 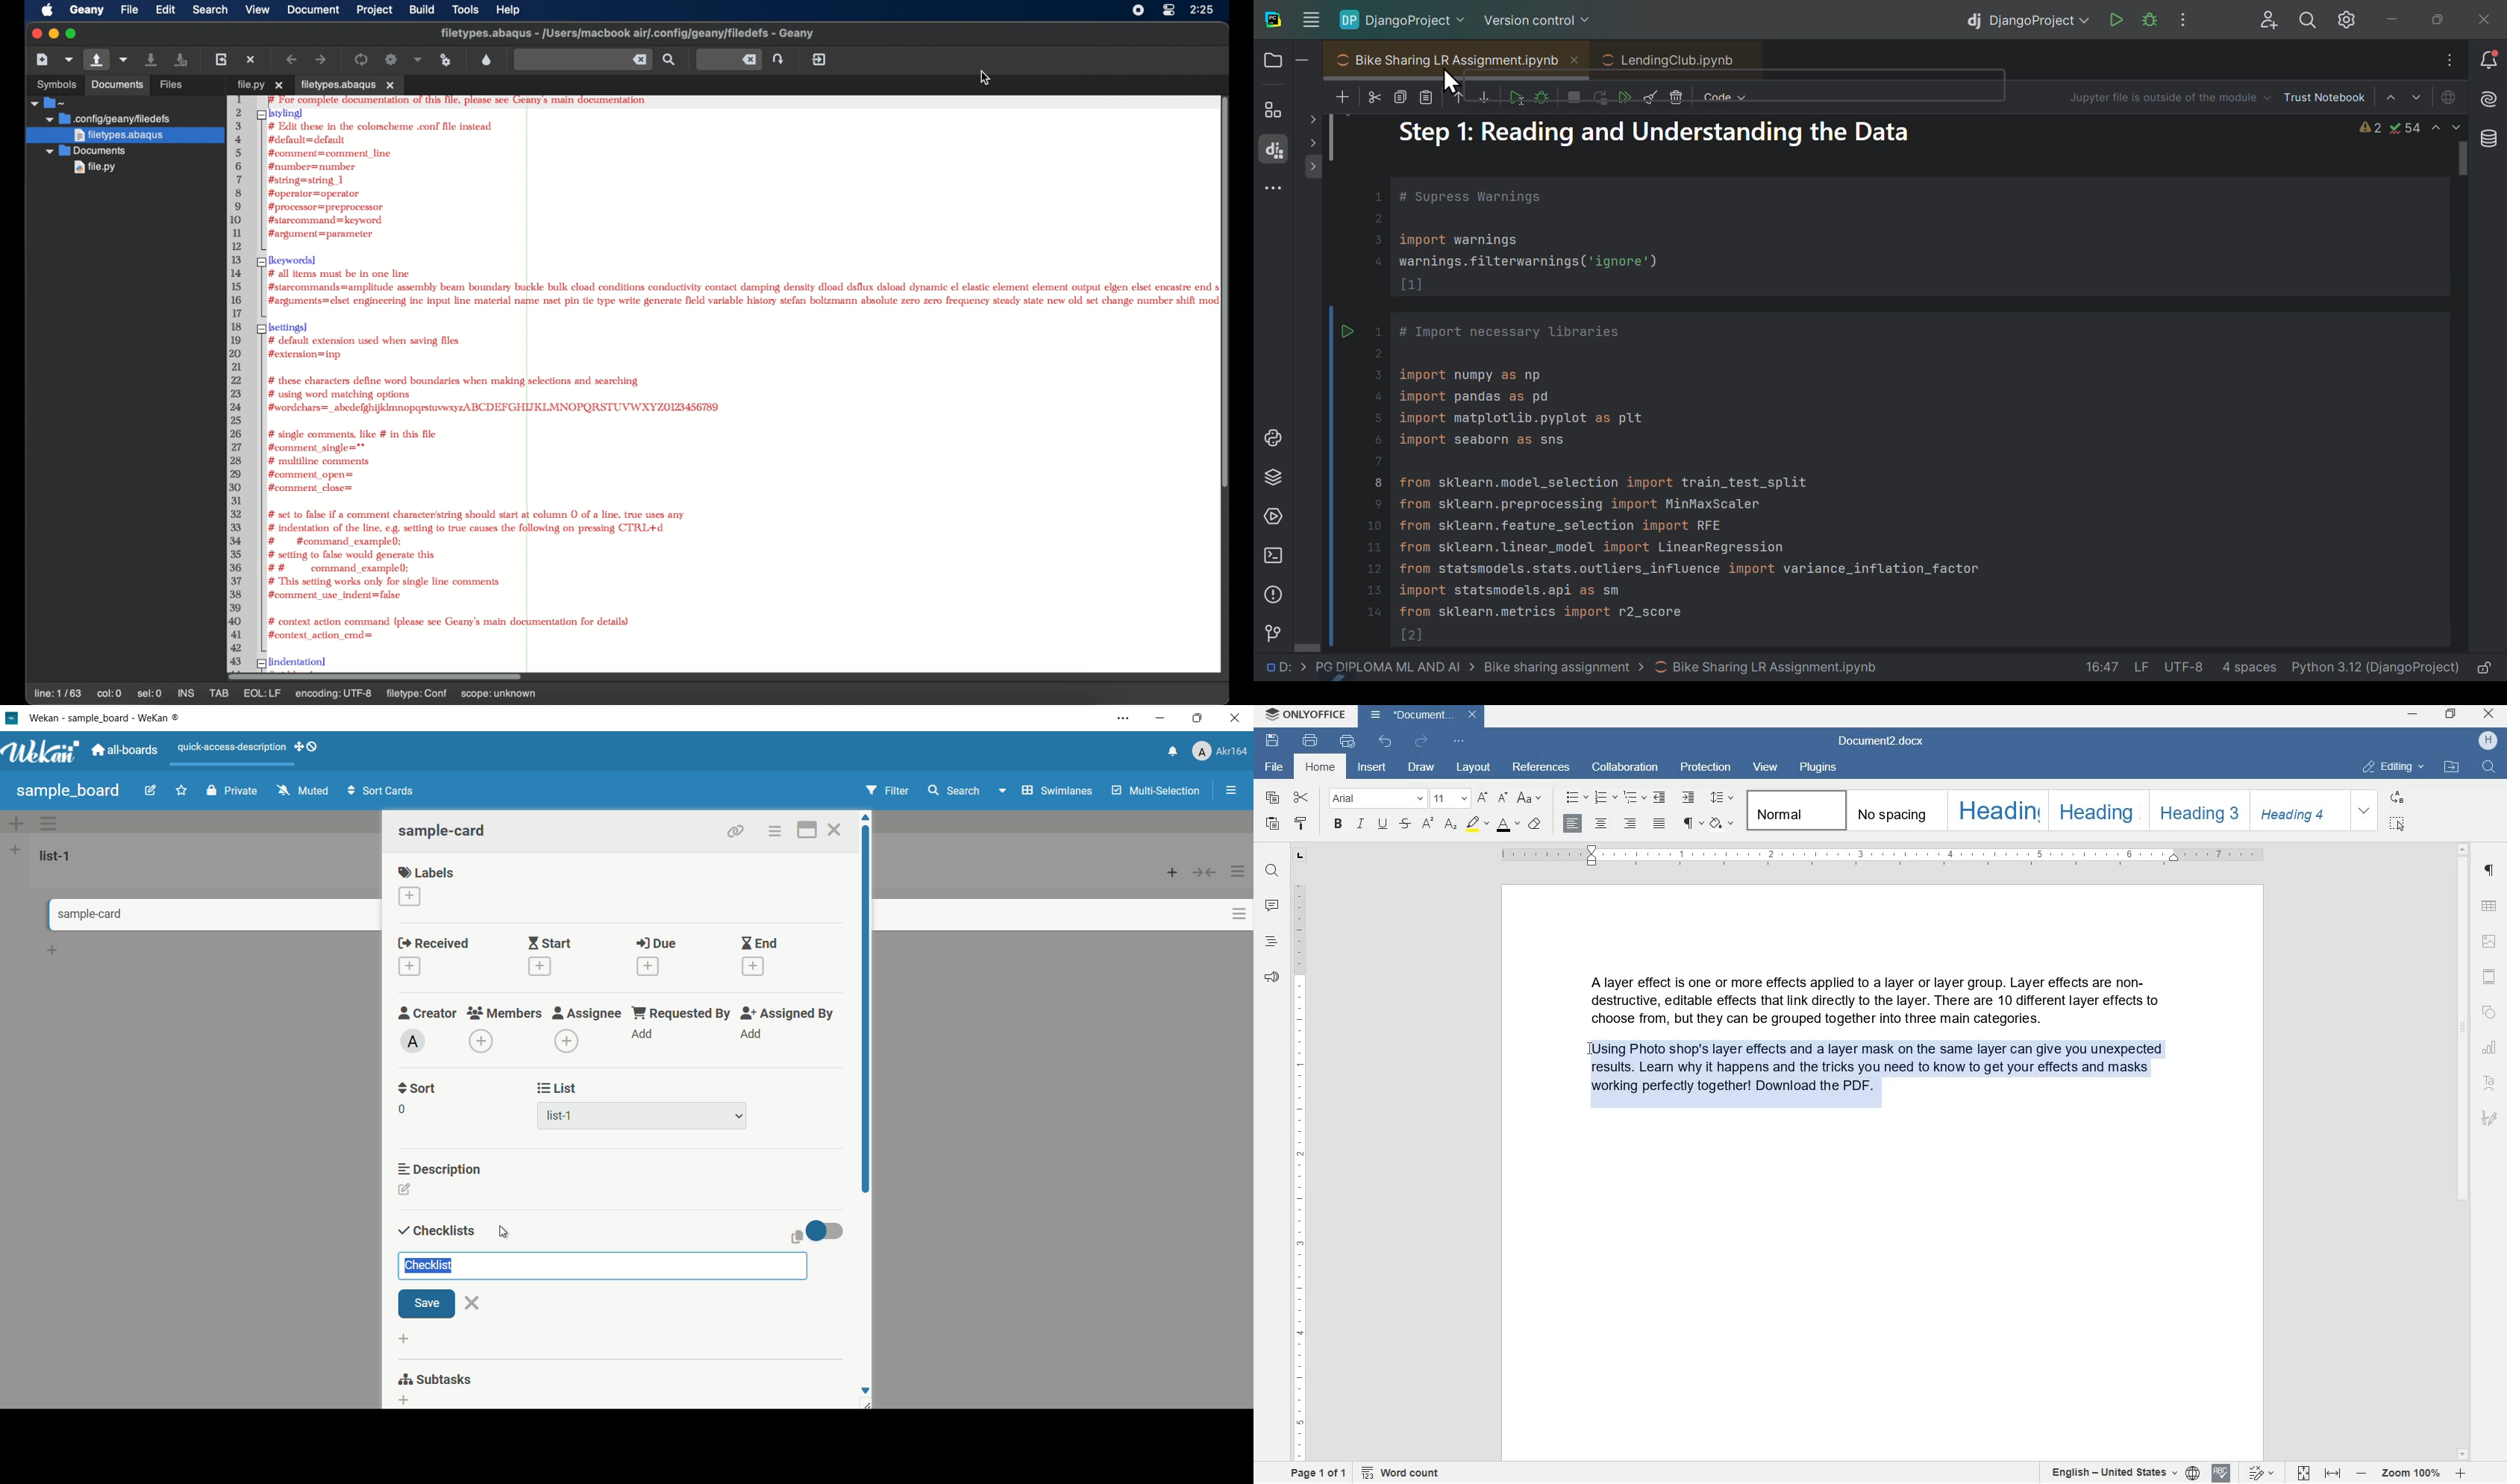 What do you see at coordinates (126, 750) in the screenshot?
I see `all boards` at bounding box center [126, 750].